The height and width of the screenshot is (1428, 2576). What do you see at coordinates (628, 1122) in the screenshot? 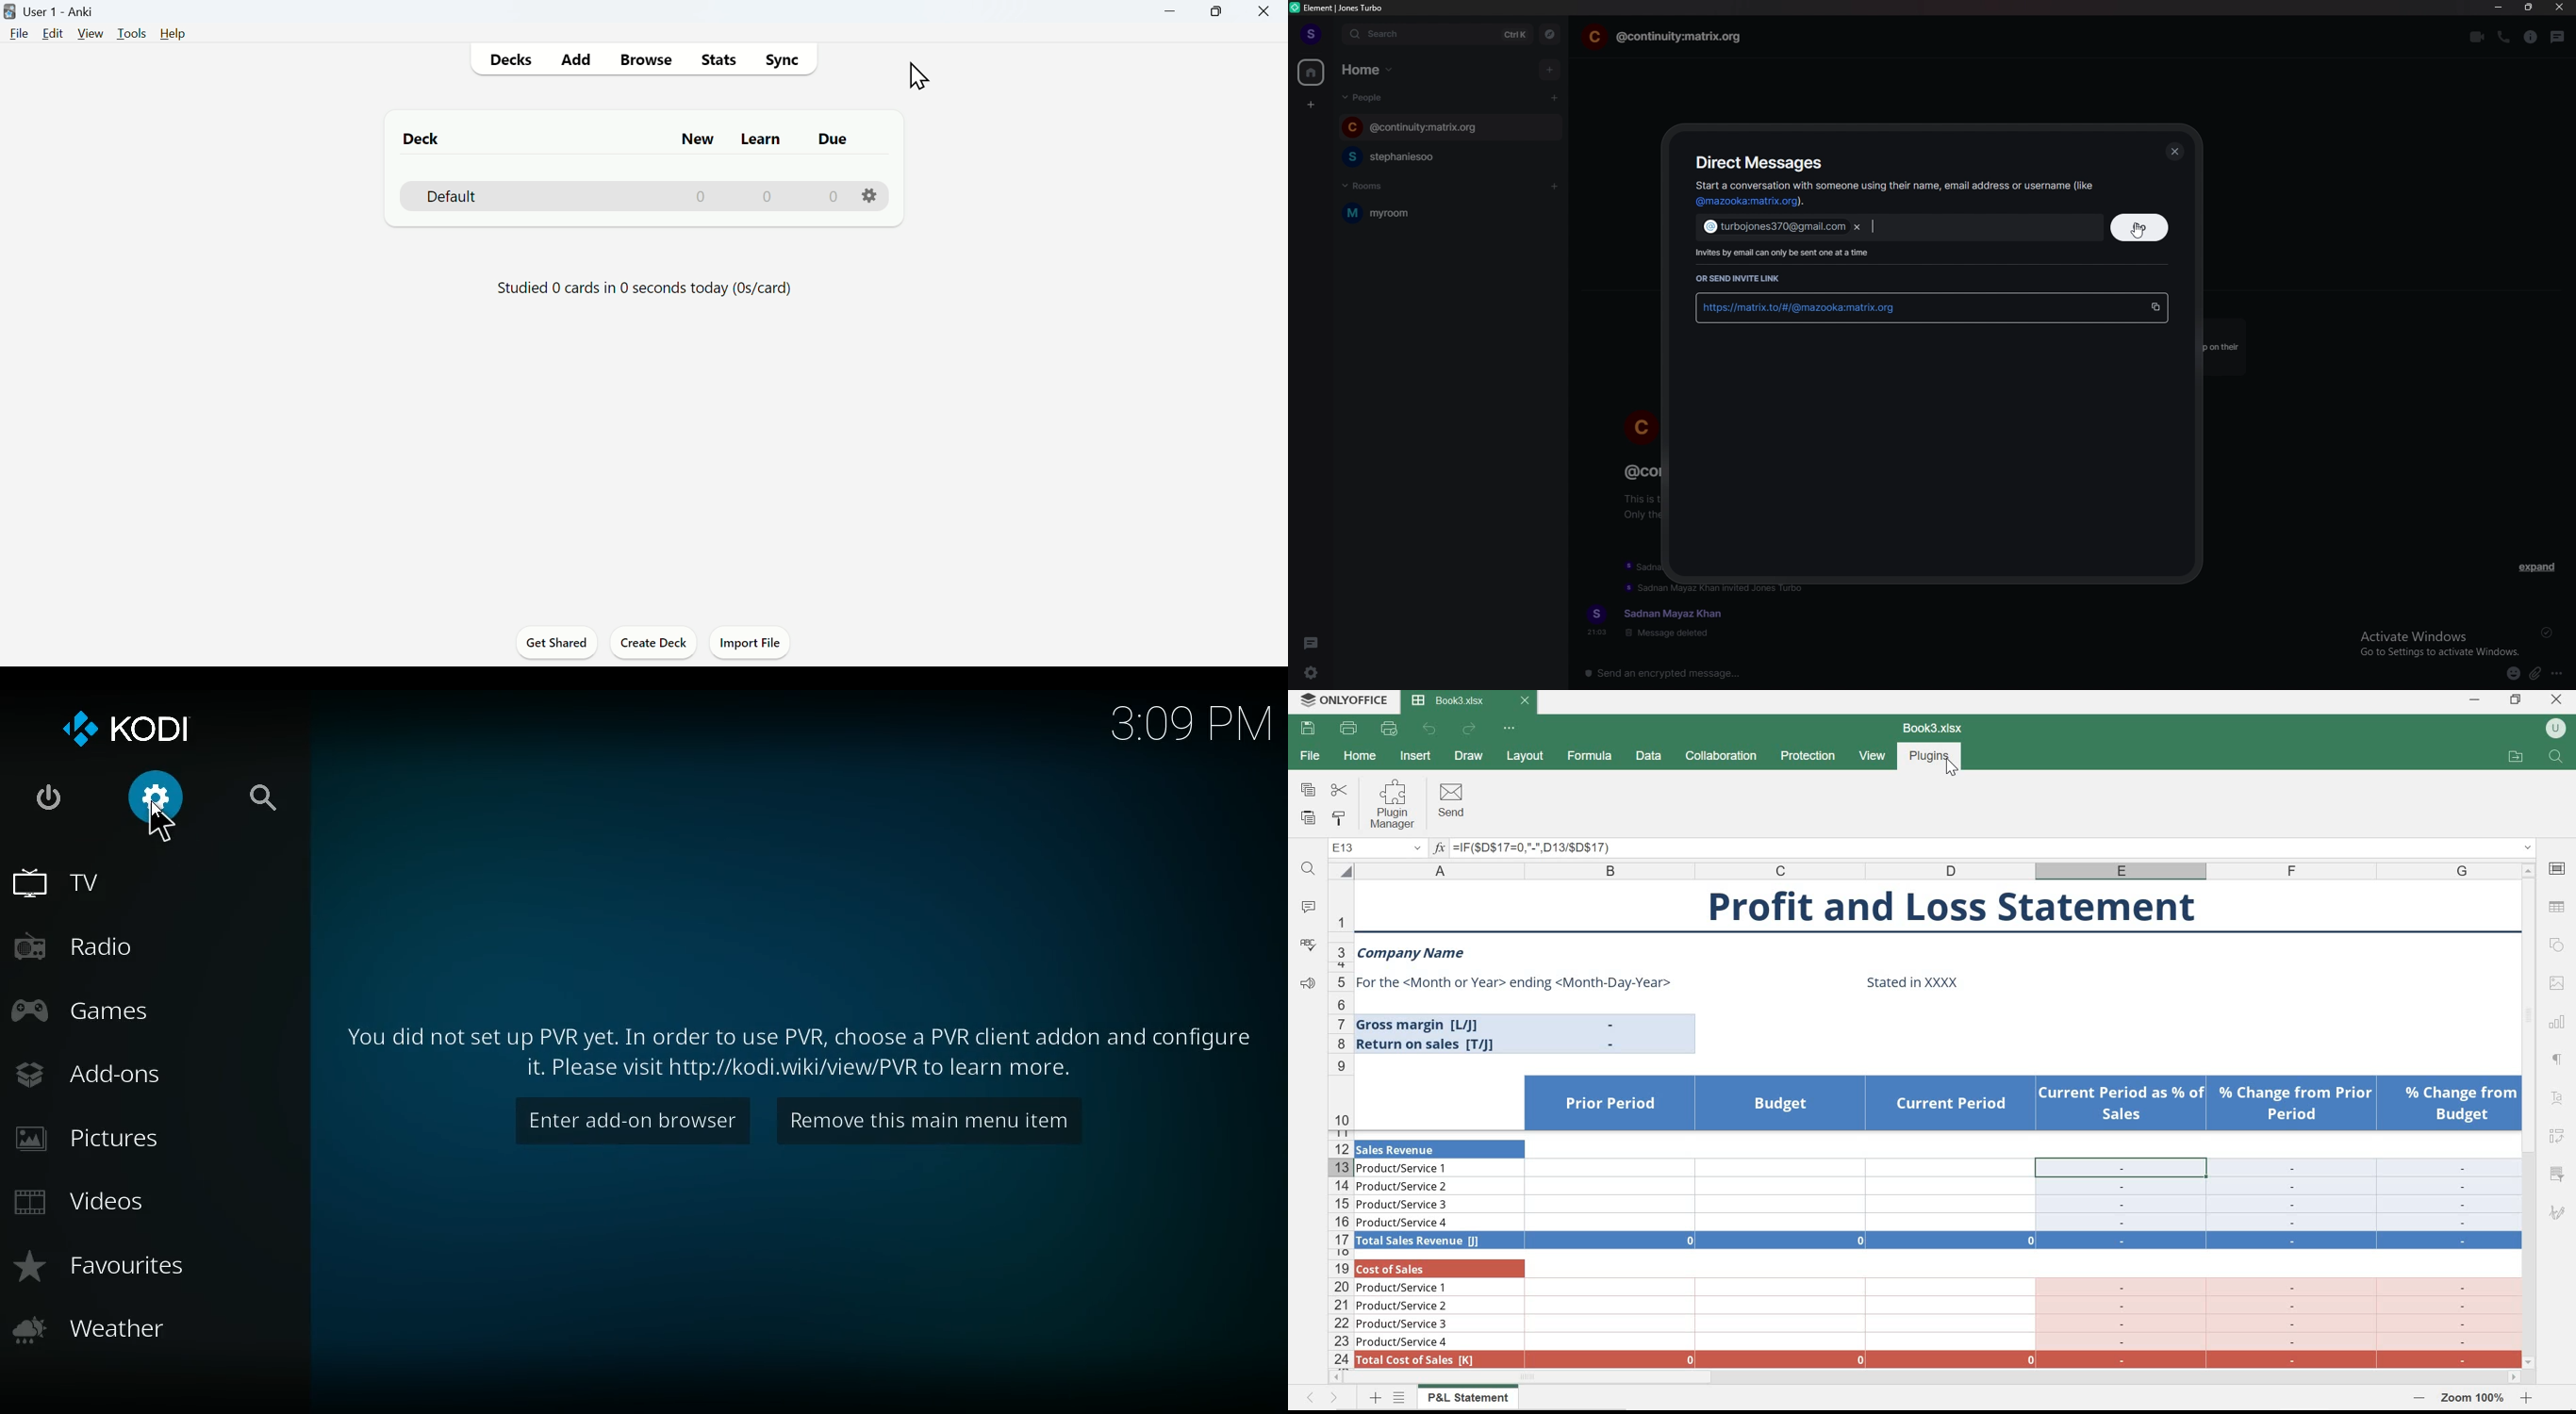
I see `enter add-on browser` at bounding box center [628, 1122].